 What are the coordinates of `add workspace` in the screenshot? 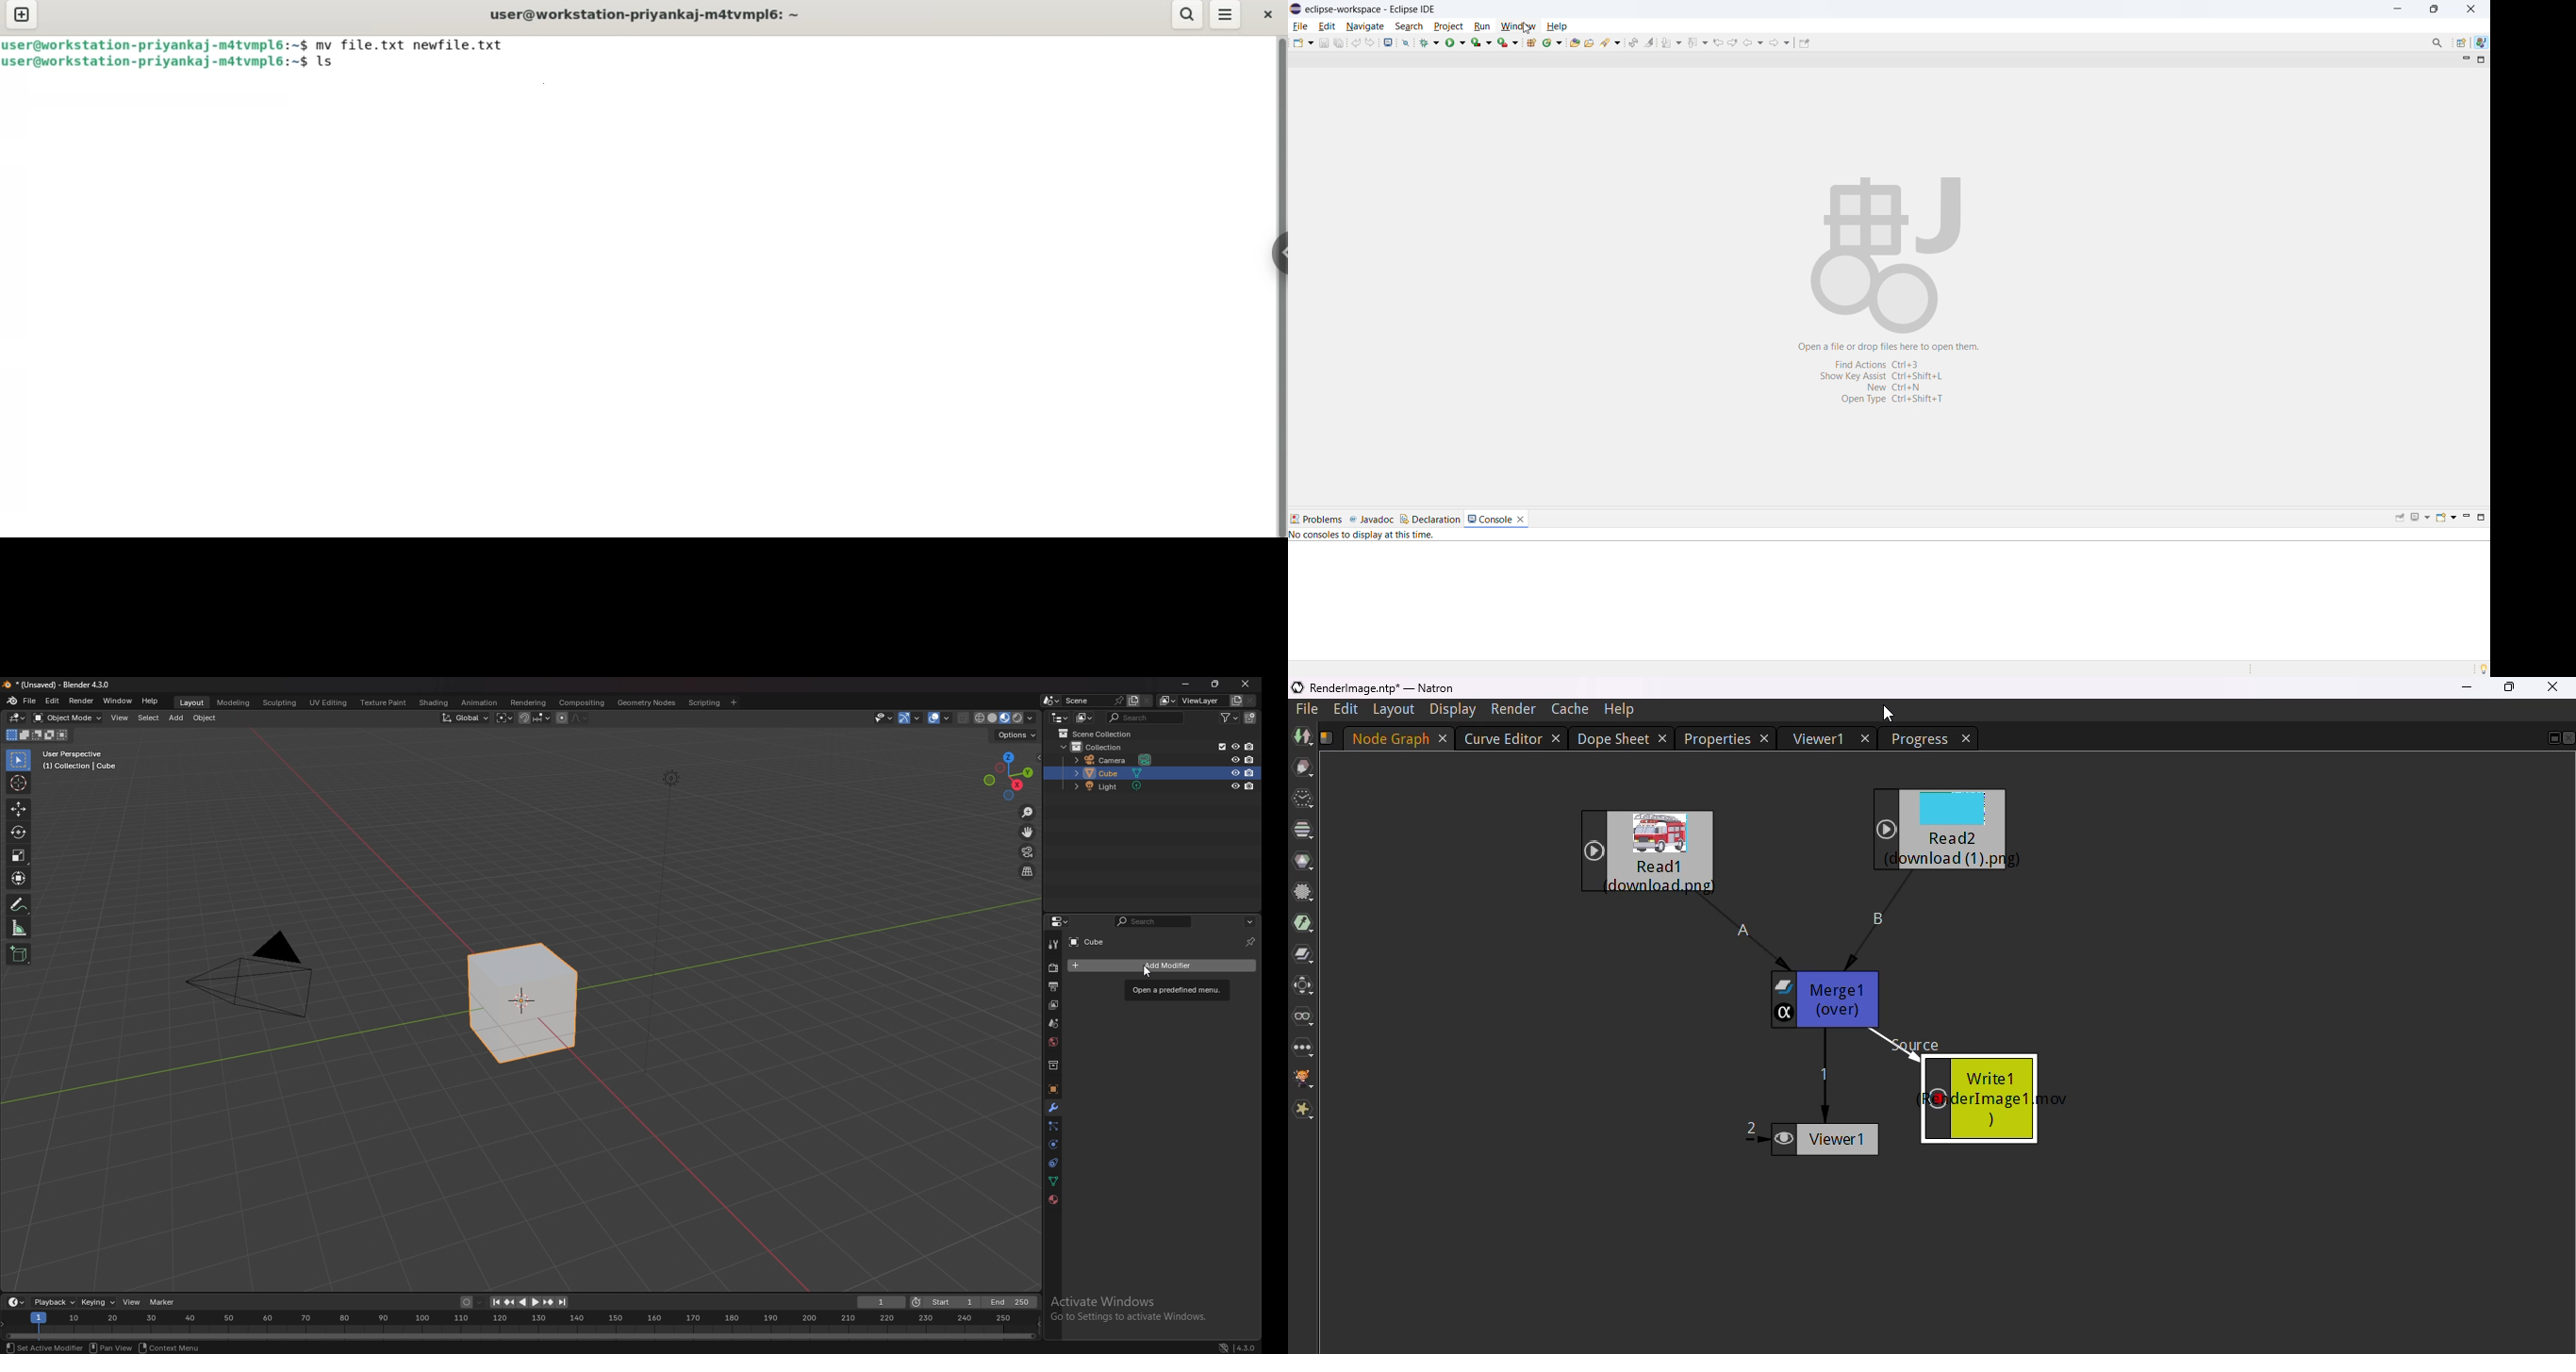 It's located at (734, 703).